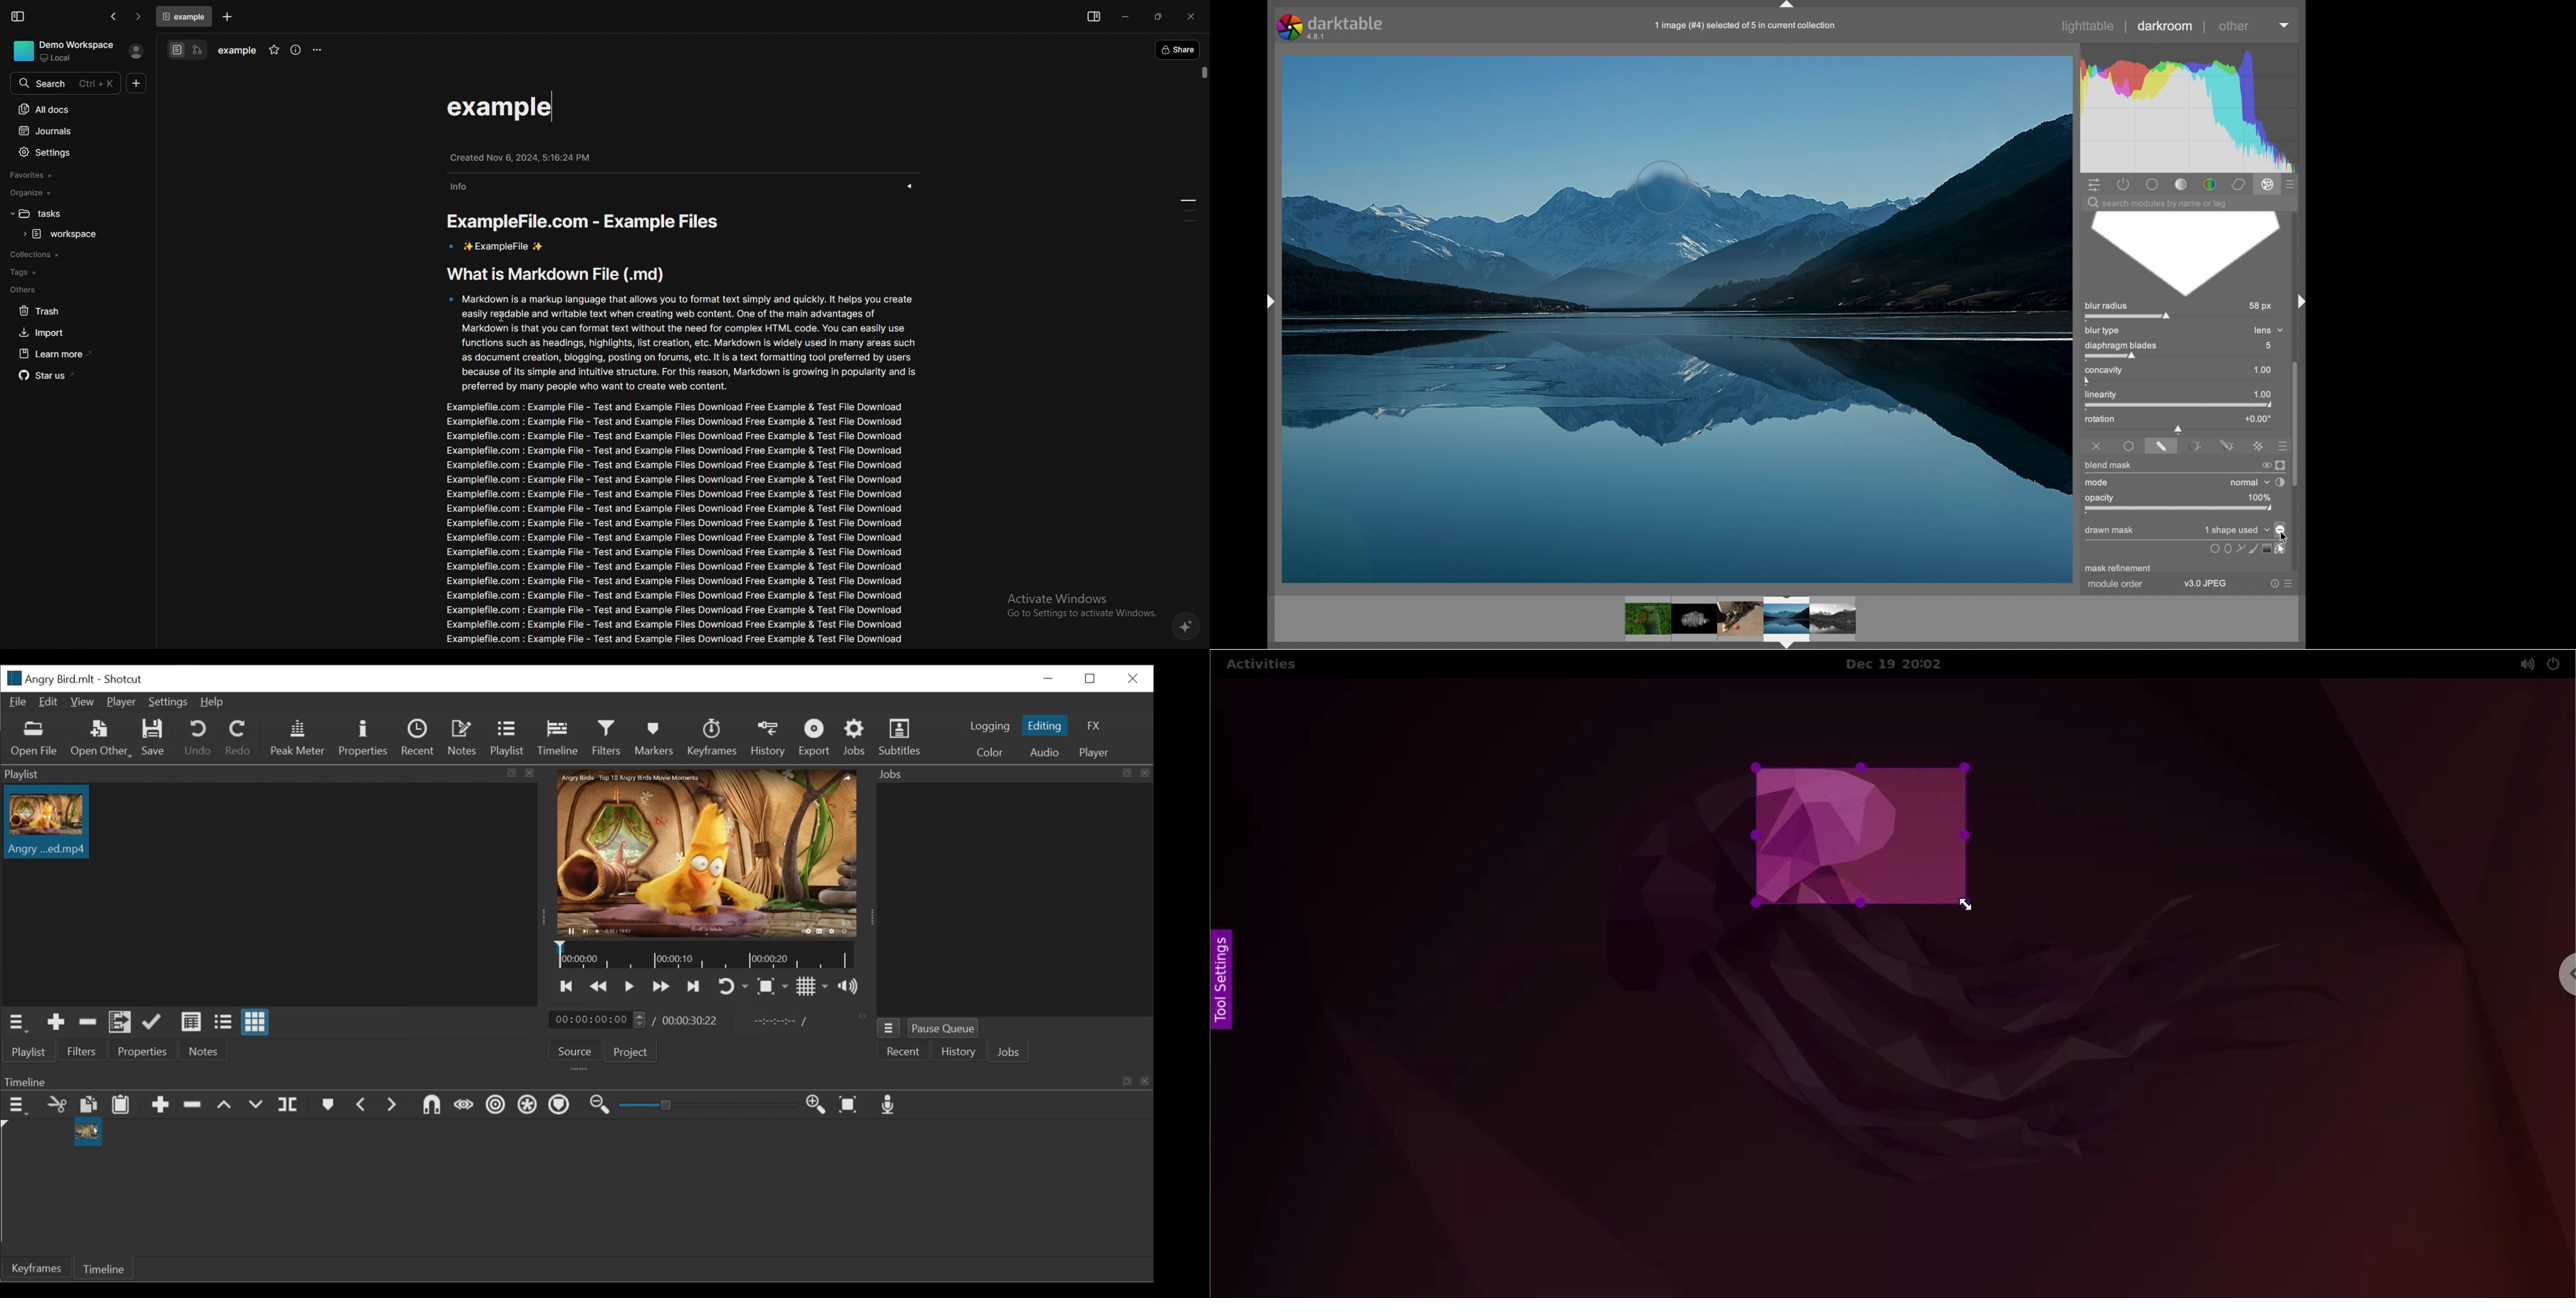 This screenshot has width=2576, height=1316. What do you see at coordinates (136, 51) in the screenshot?
I see `profile` at bounding box center [136, 51].